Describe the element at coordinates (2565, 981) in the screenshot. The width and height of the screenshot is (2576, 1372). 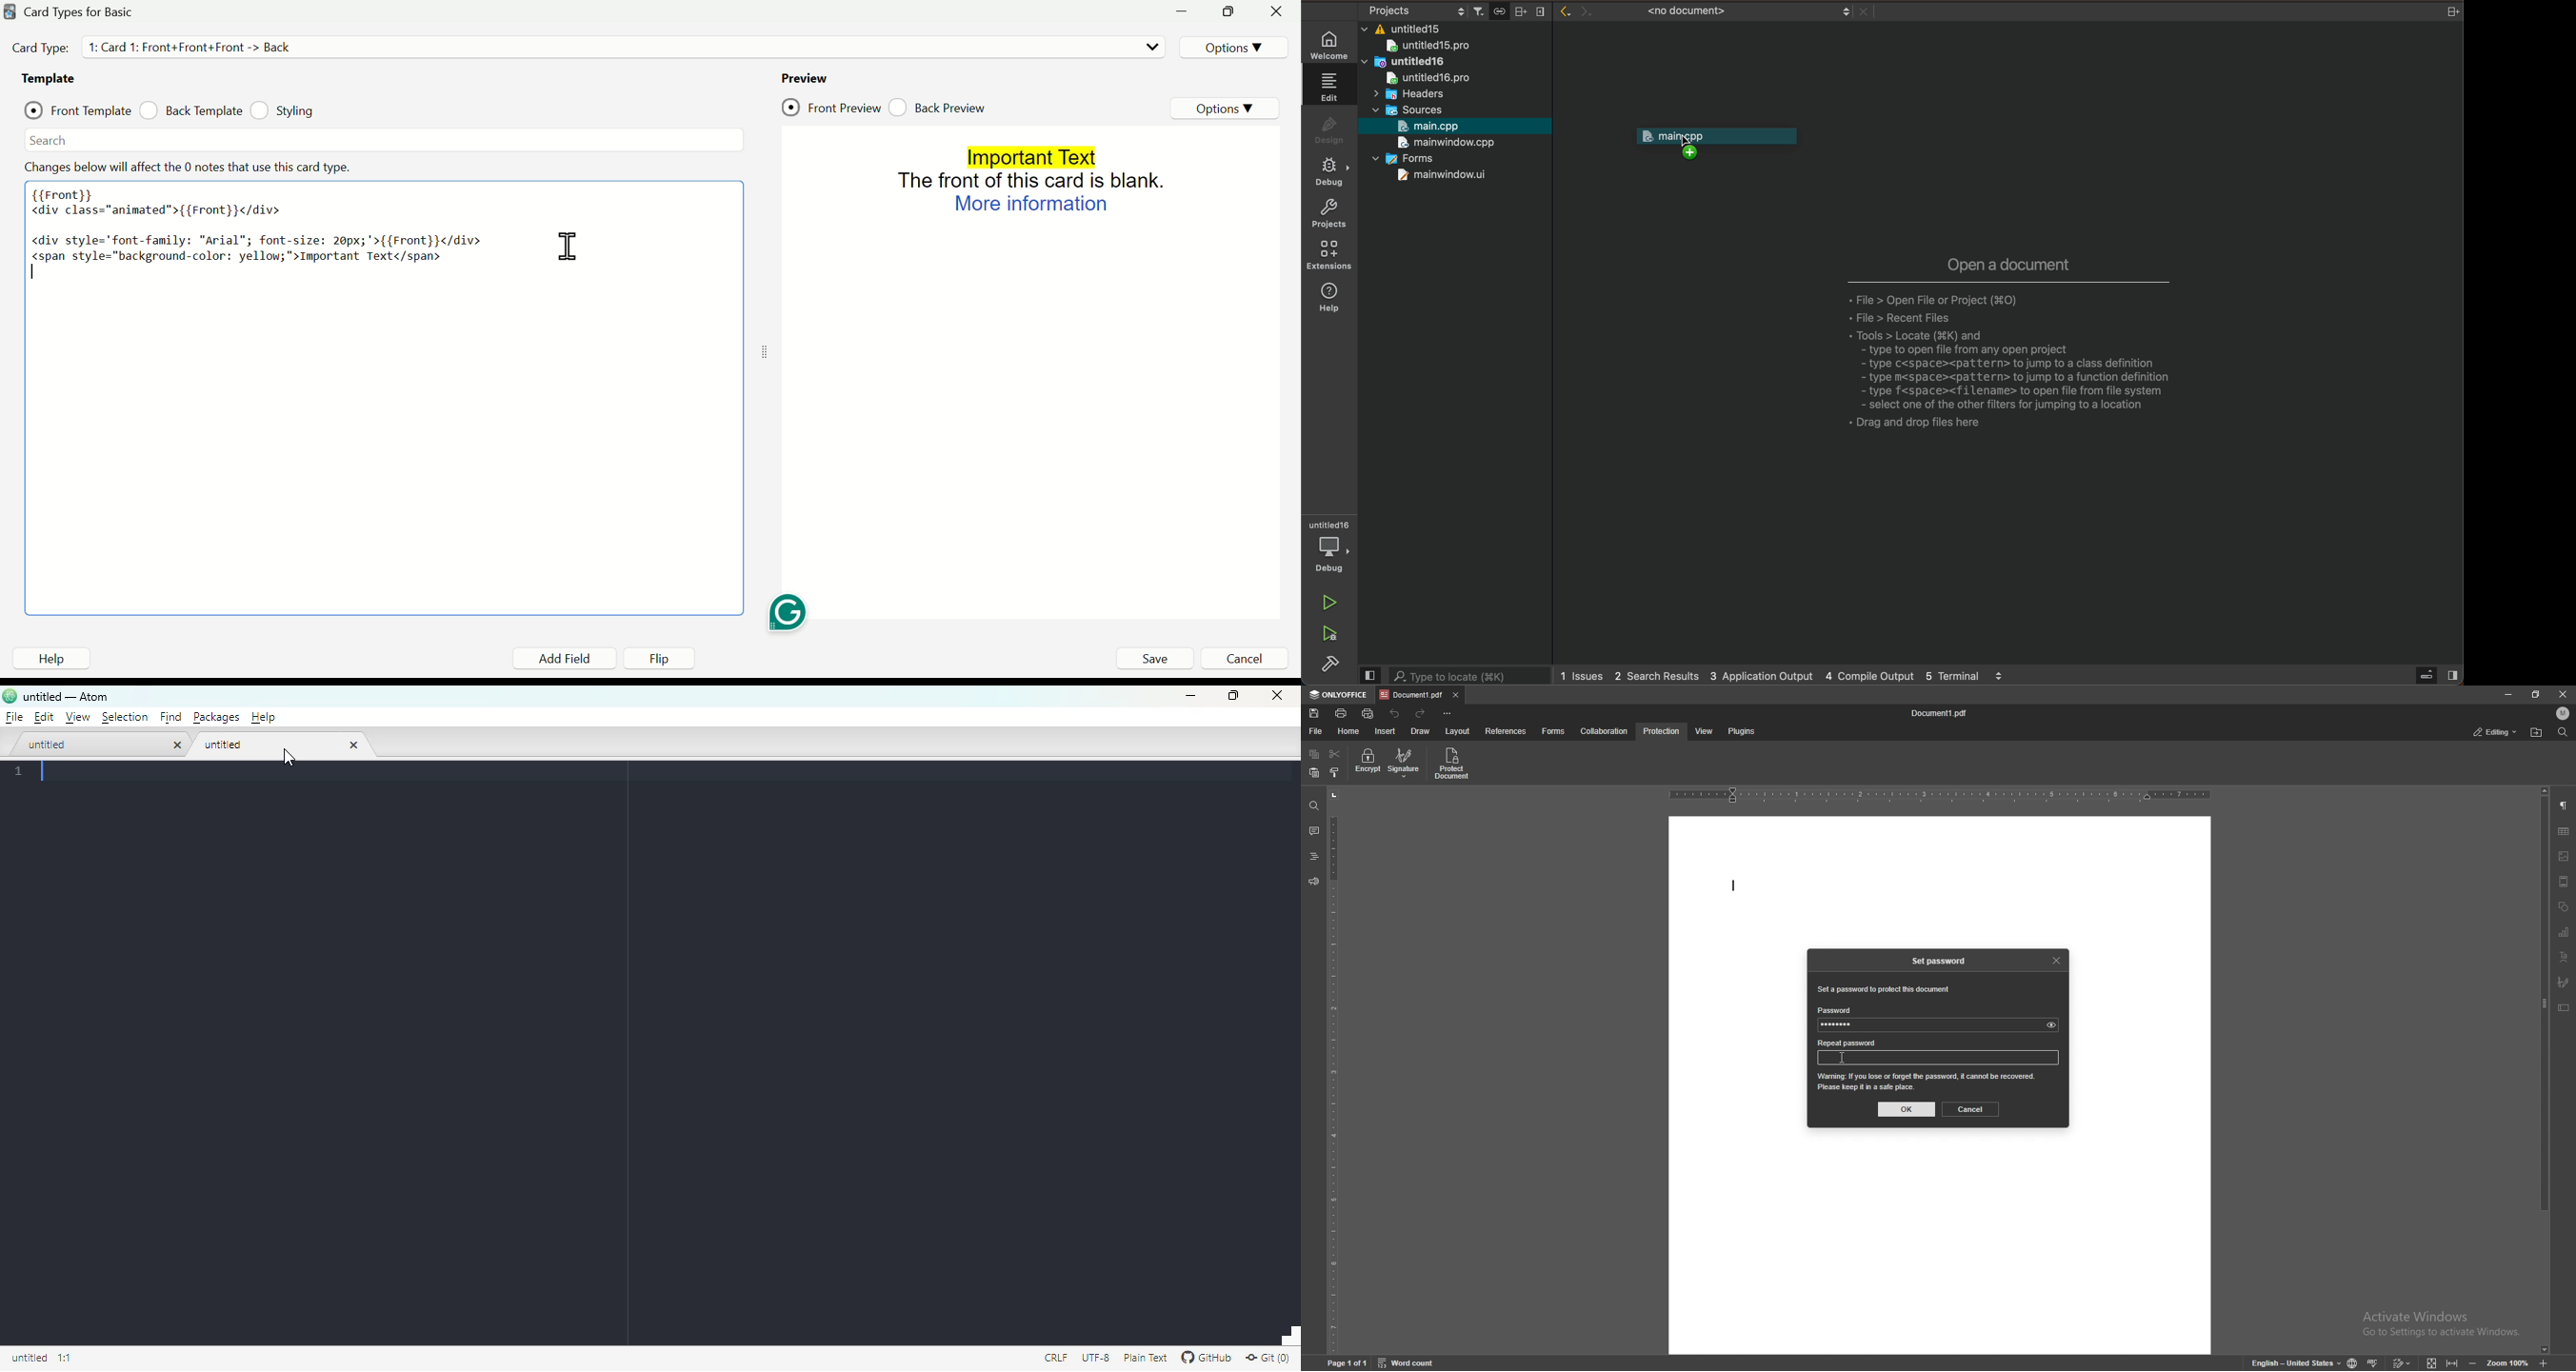
I see `signature field` at that location.